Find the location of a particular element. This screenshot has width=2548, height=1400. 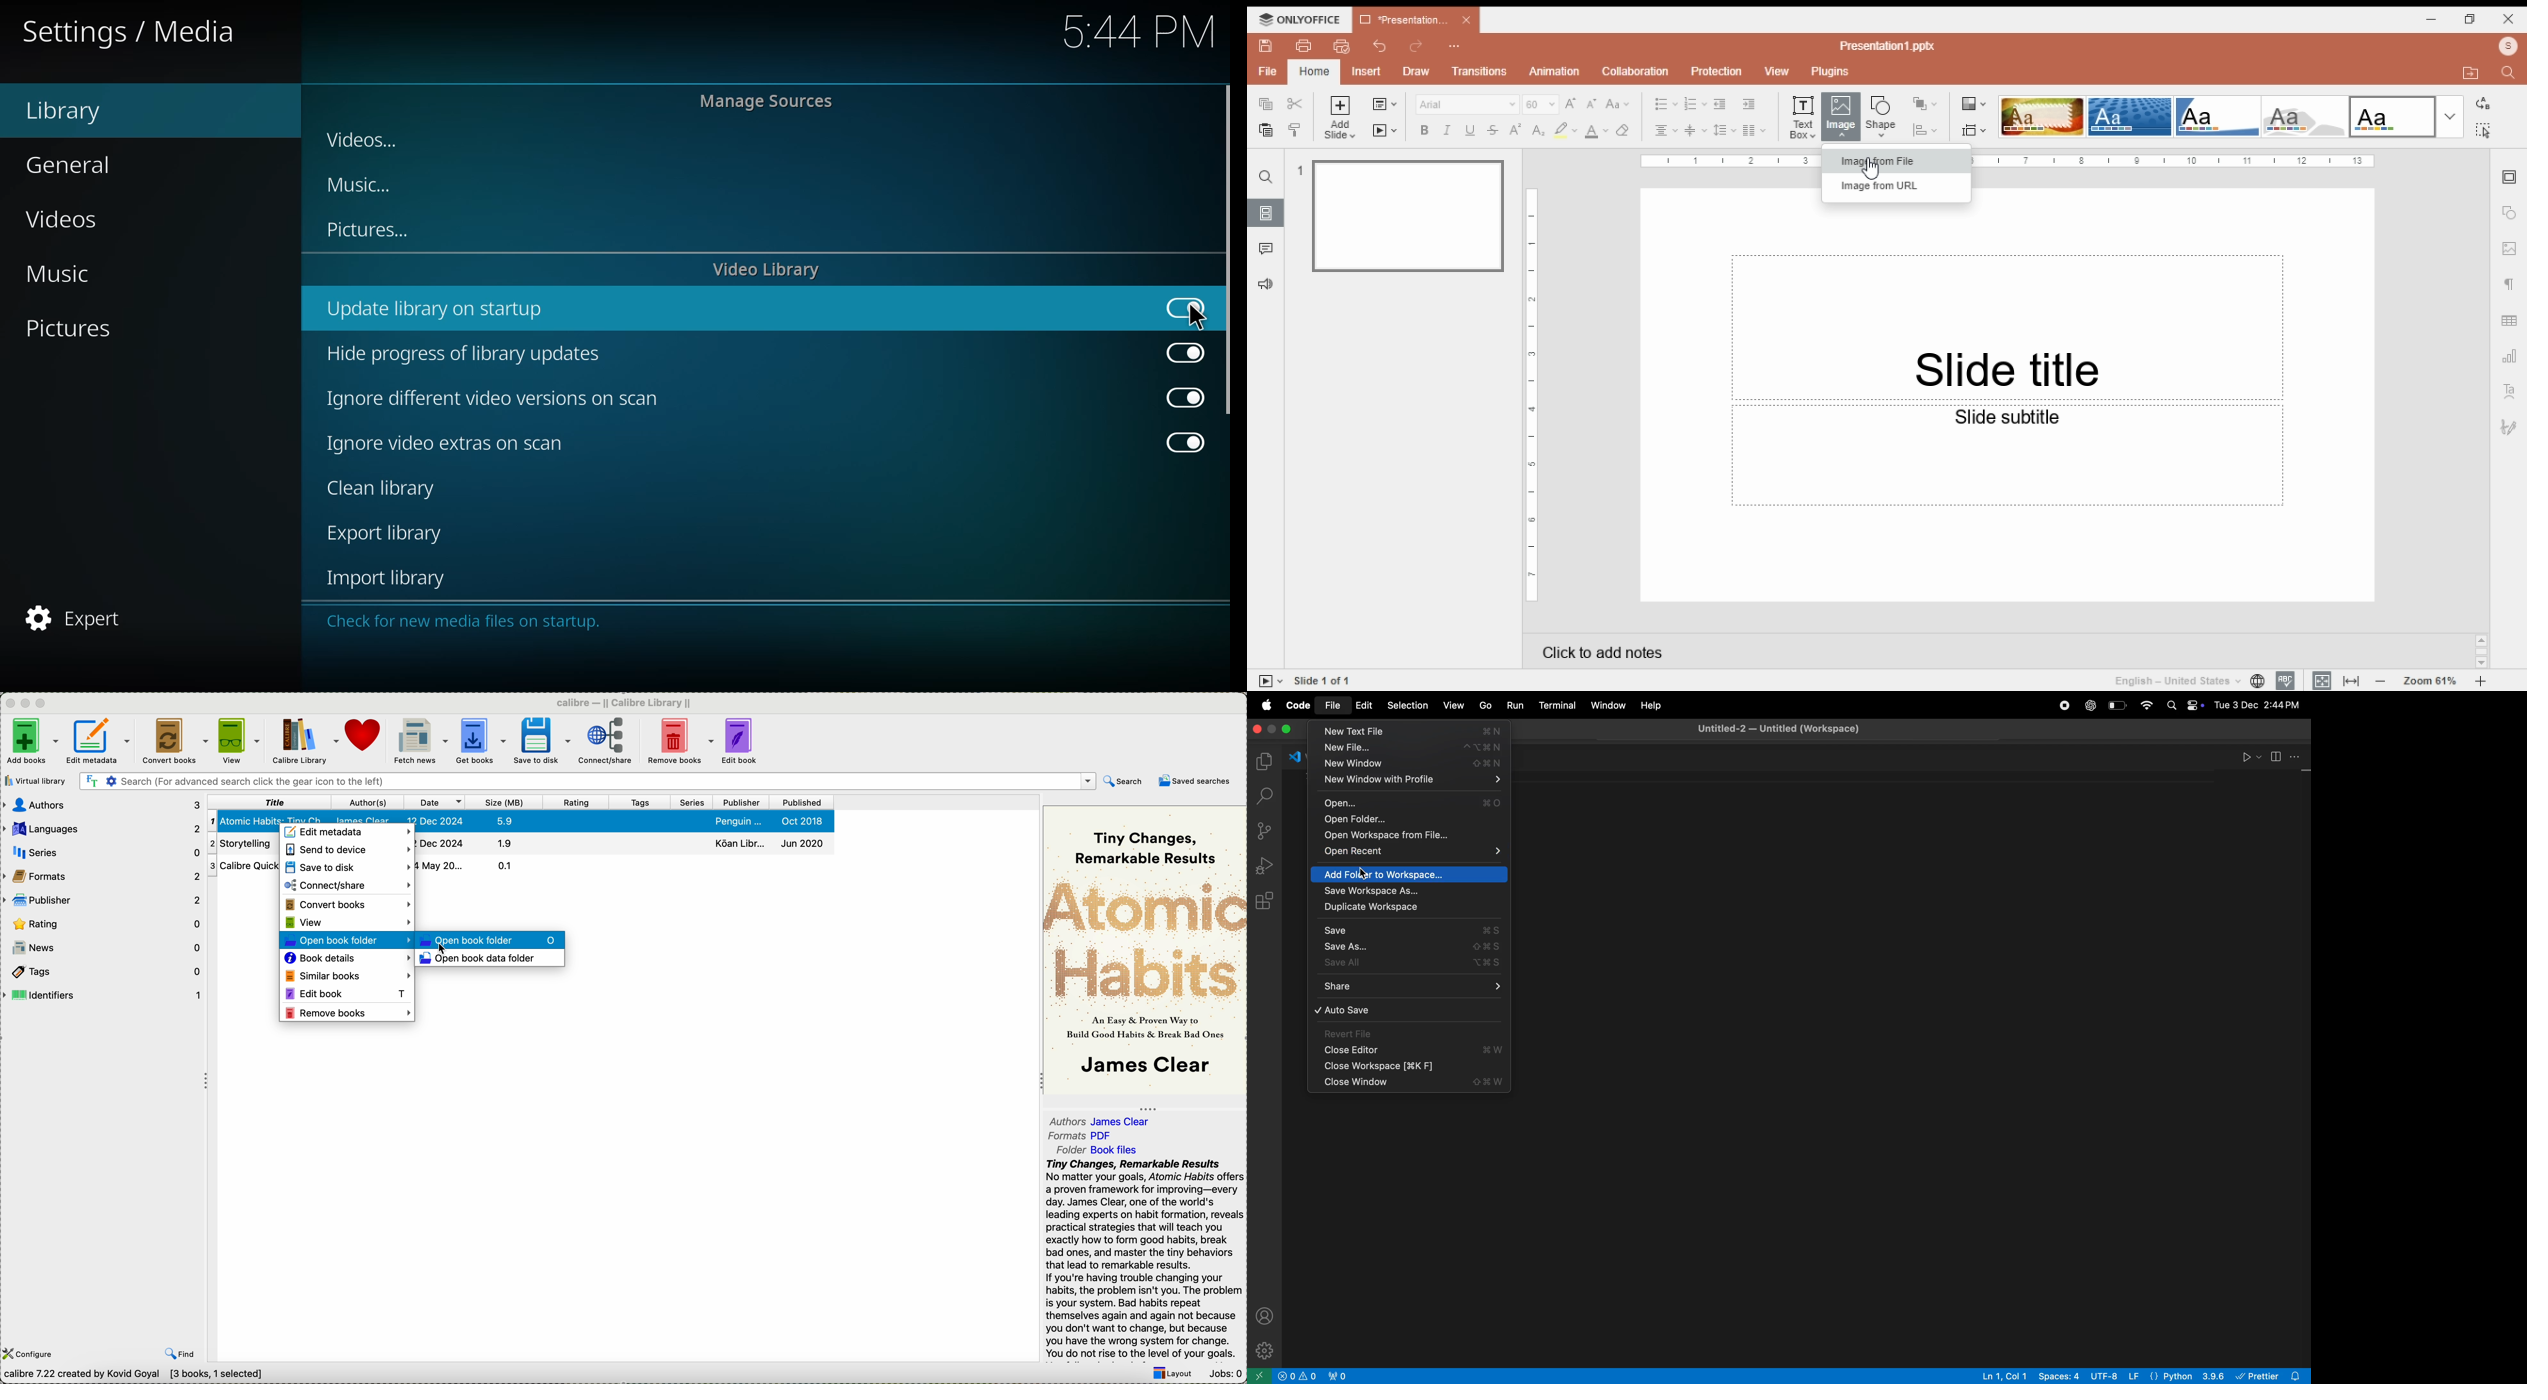

decrease indent is located at coordinates (1748, 104).